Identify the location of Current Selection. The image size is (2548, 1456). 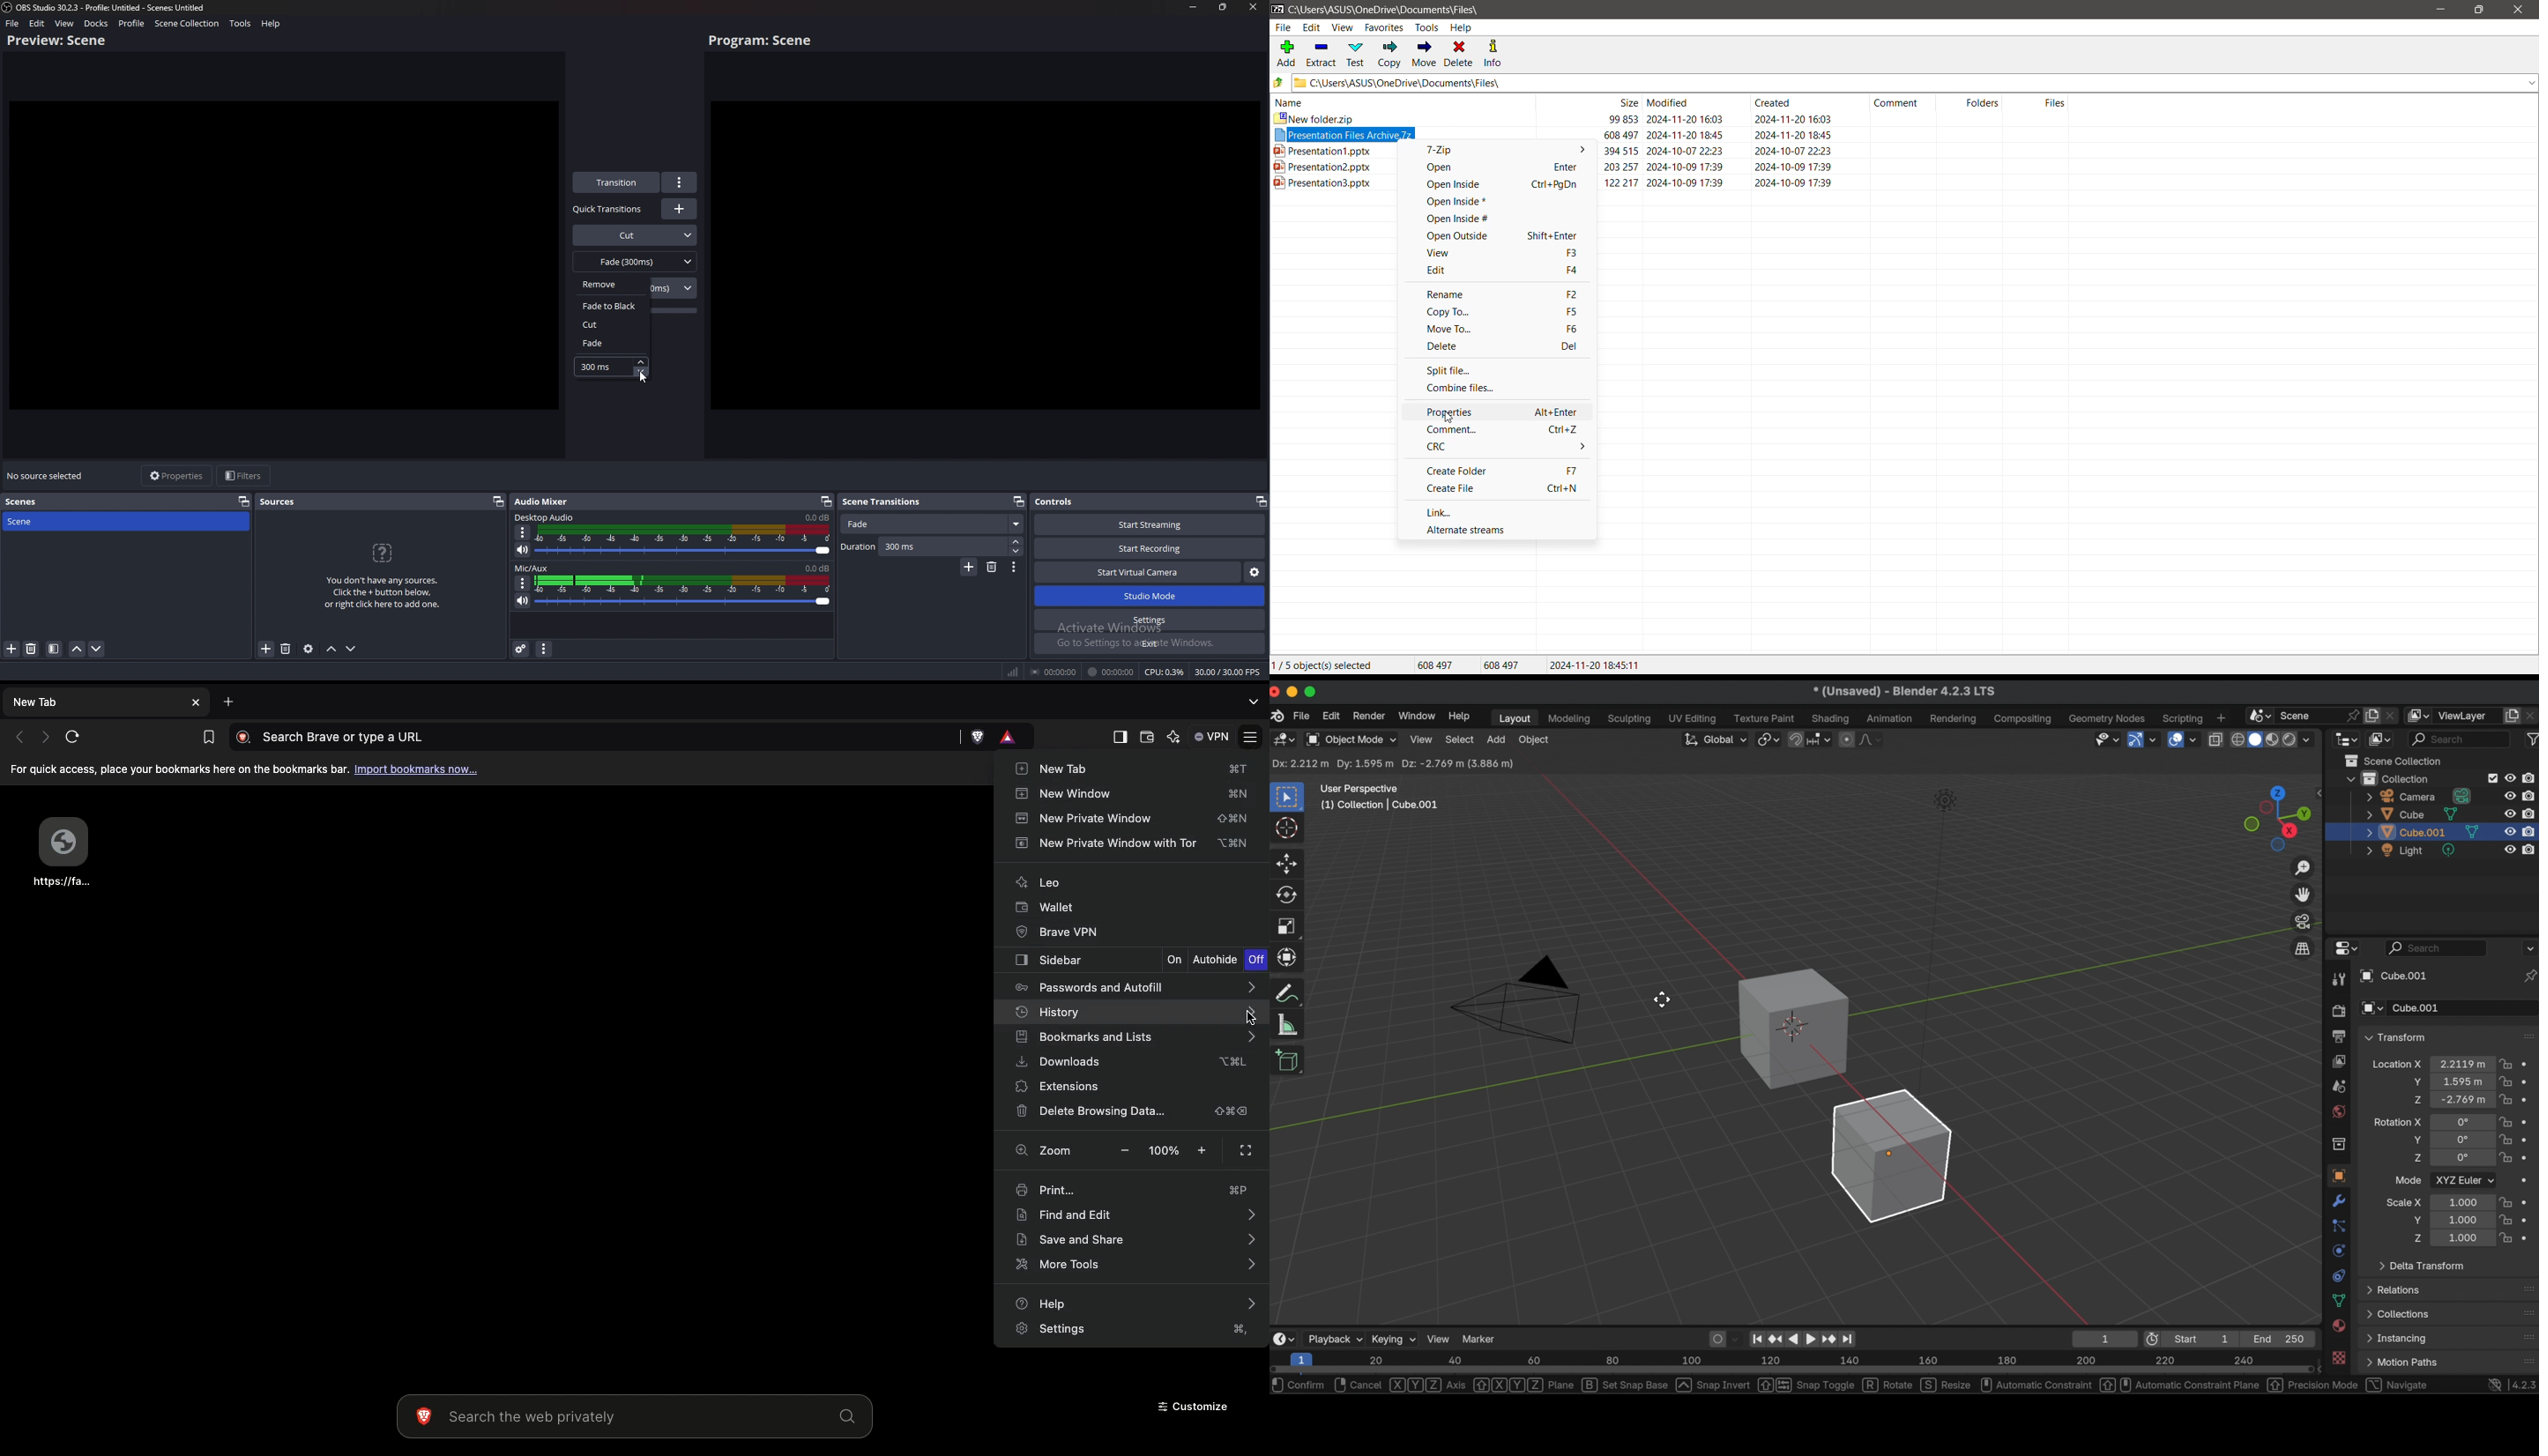
(1328, 665).